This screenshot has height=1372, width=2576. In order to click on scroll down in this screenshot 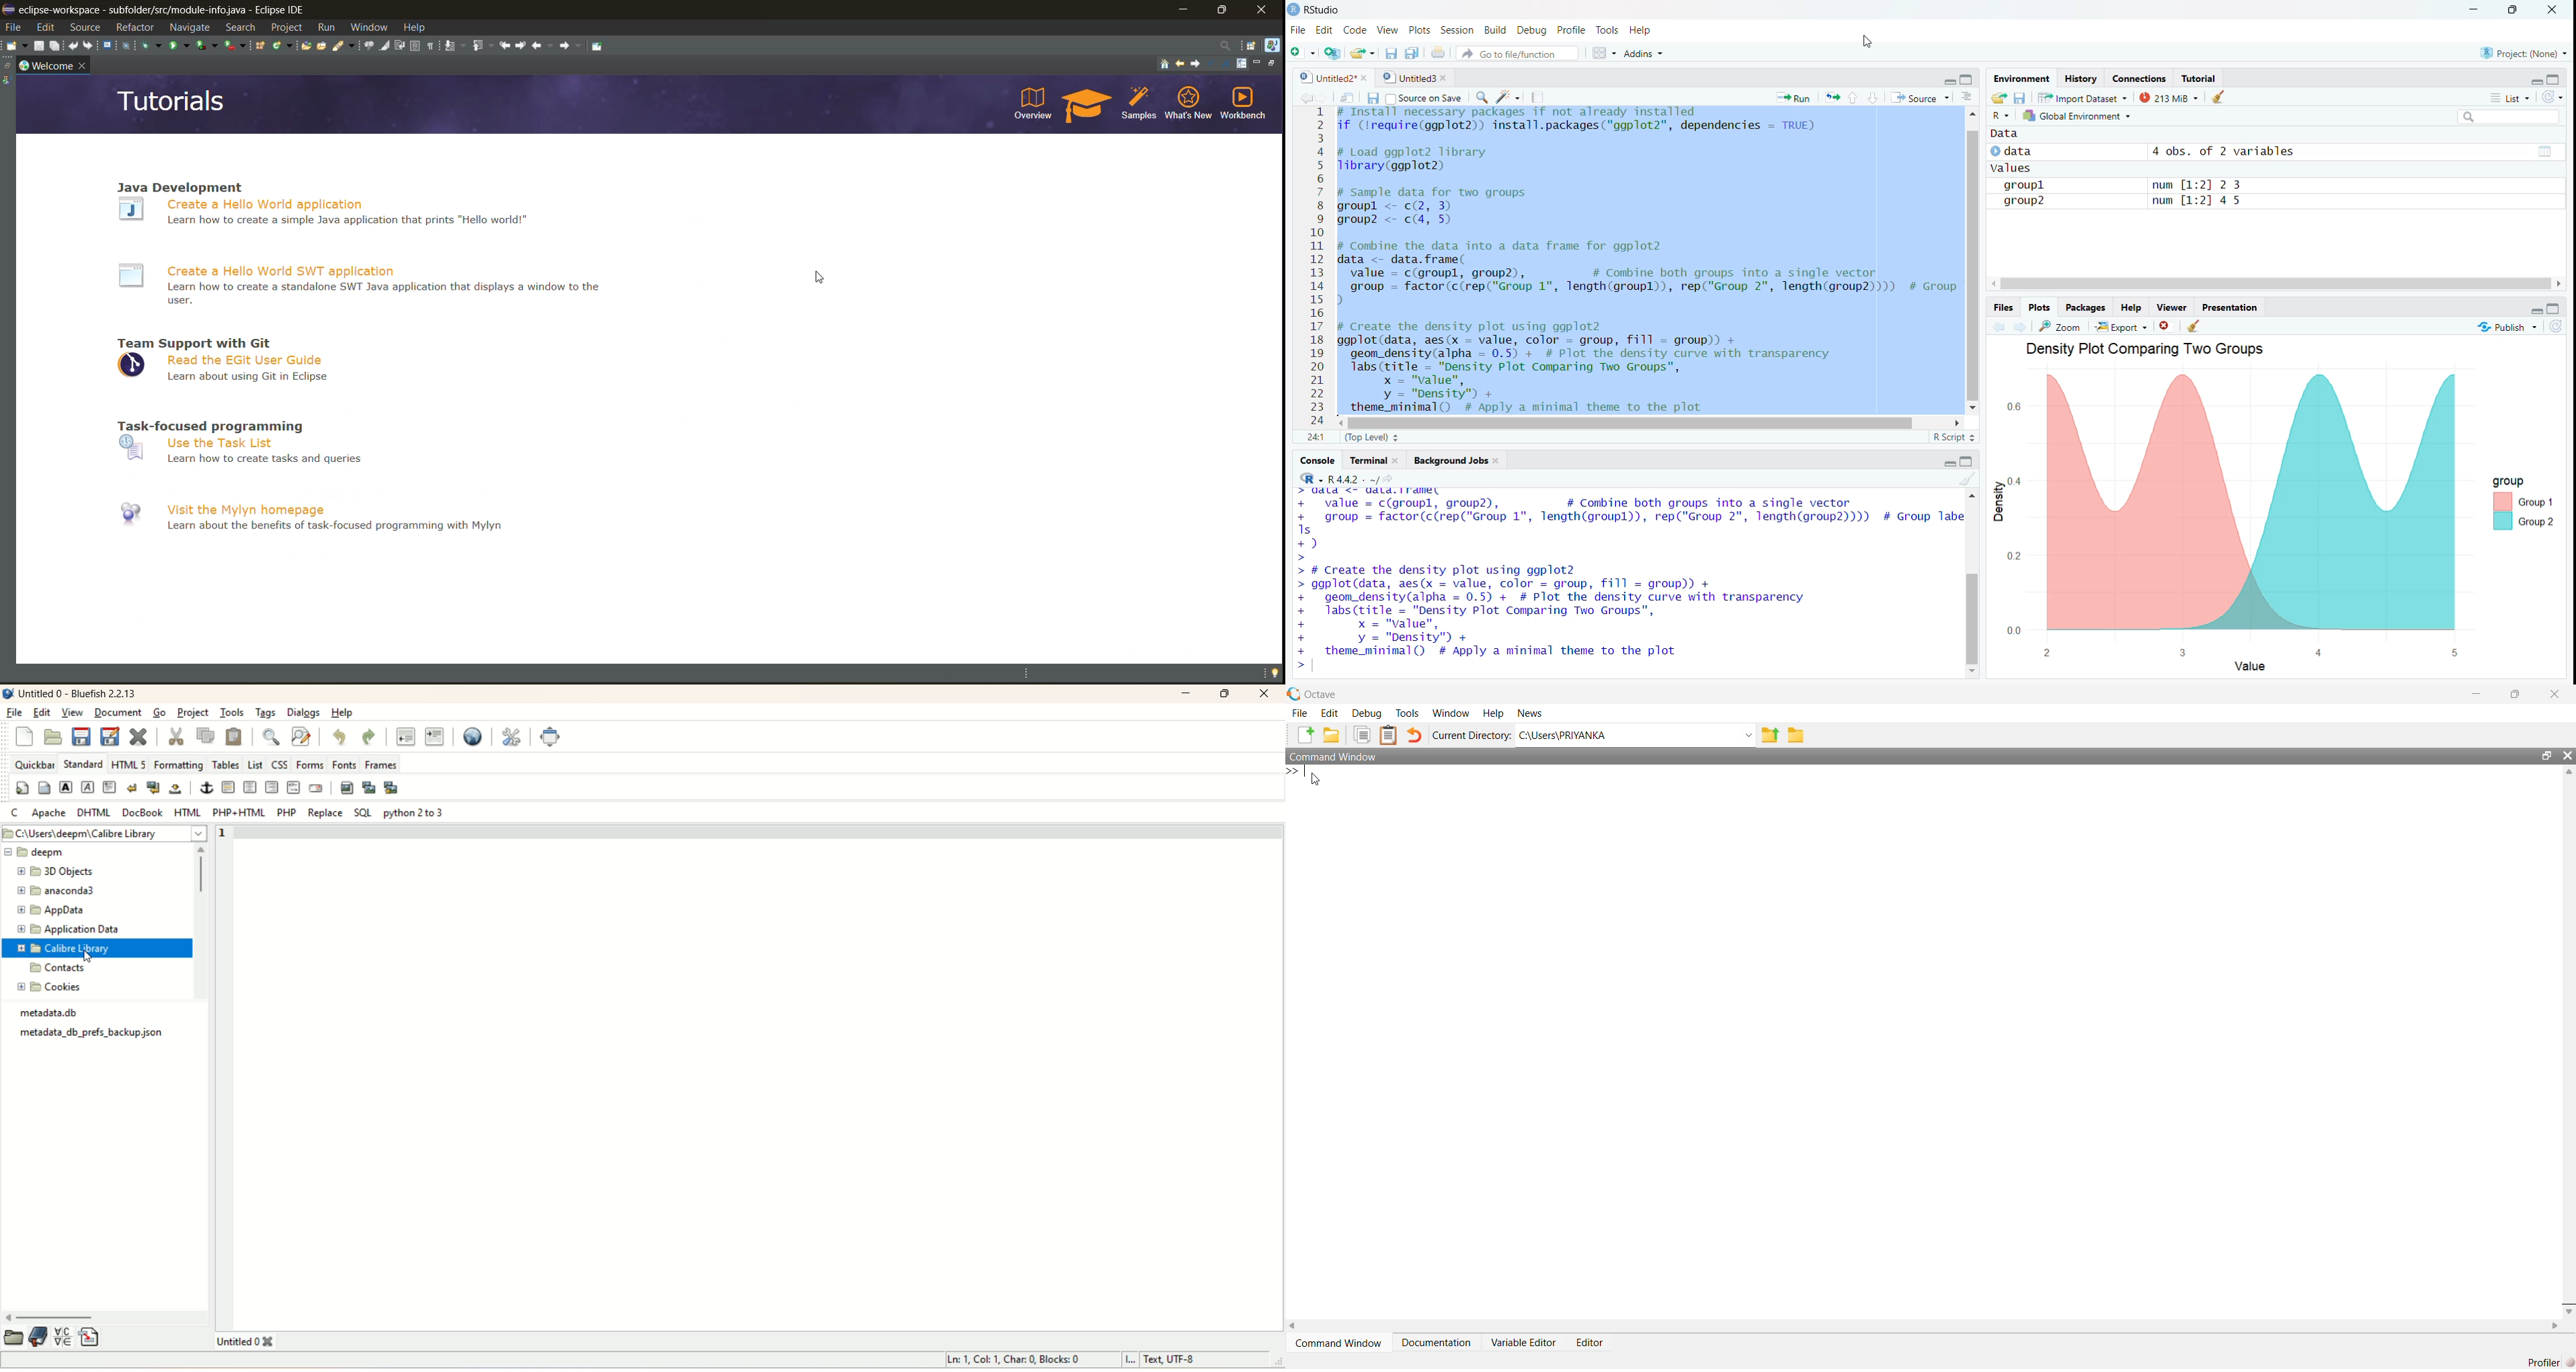, I will do `click(2567, 1311)`.